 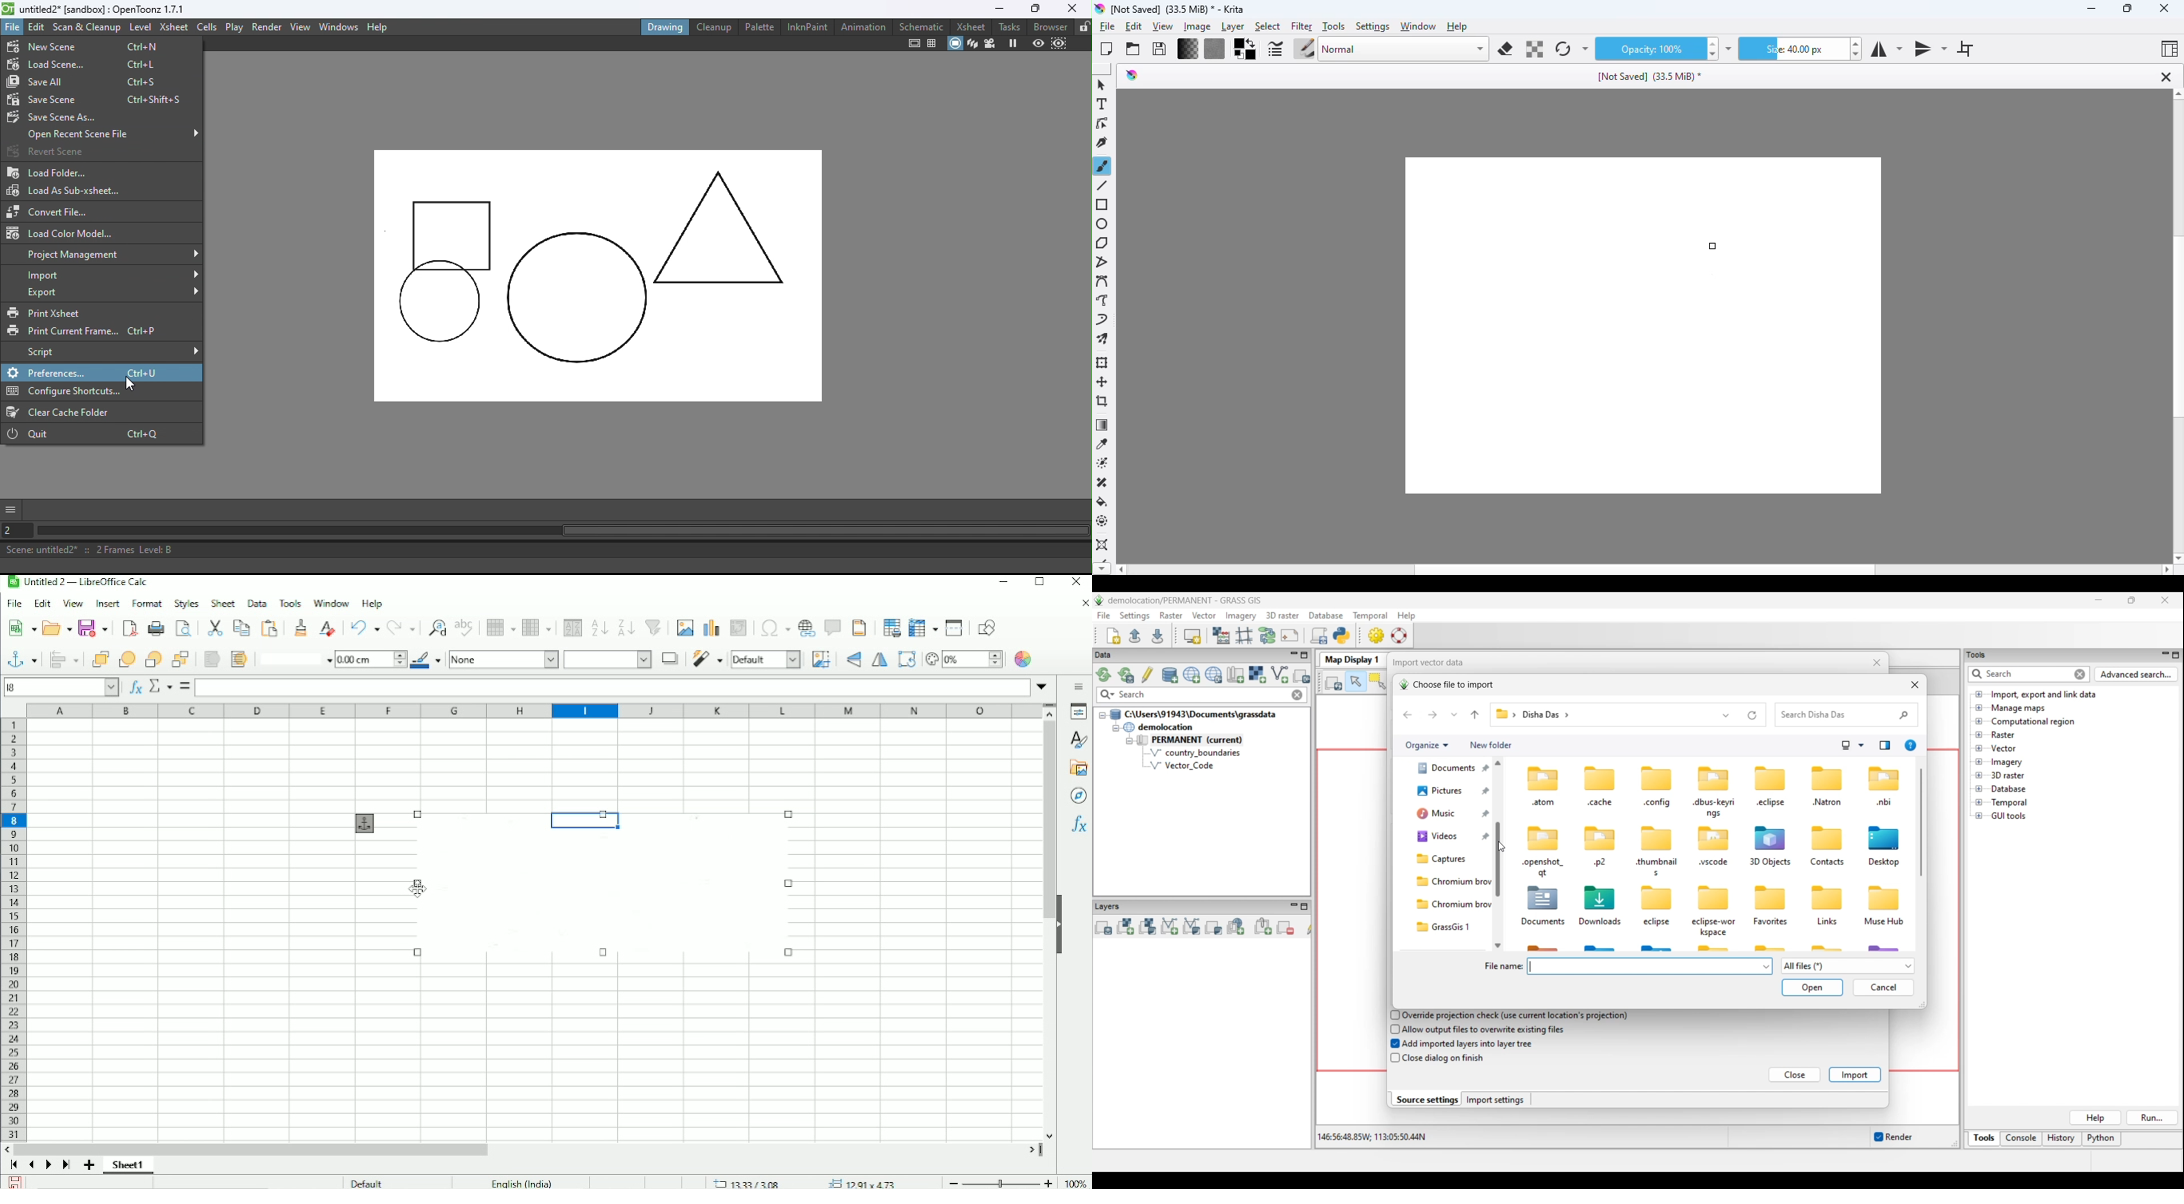 I want to click on Insert chart, so click(x=710, y=627).